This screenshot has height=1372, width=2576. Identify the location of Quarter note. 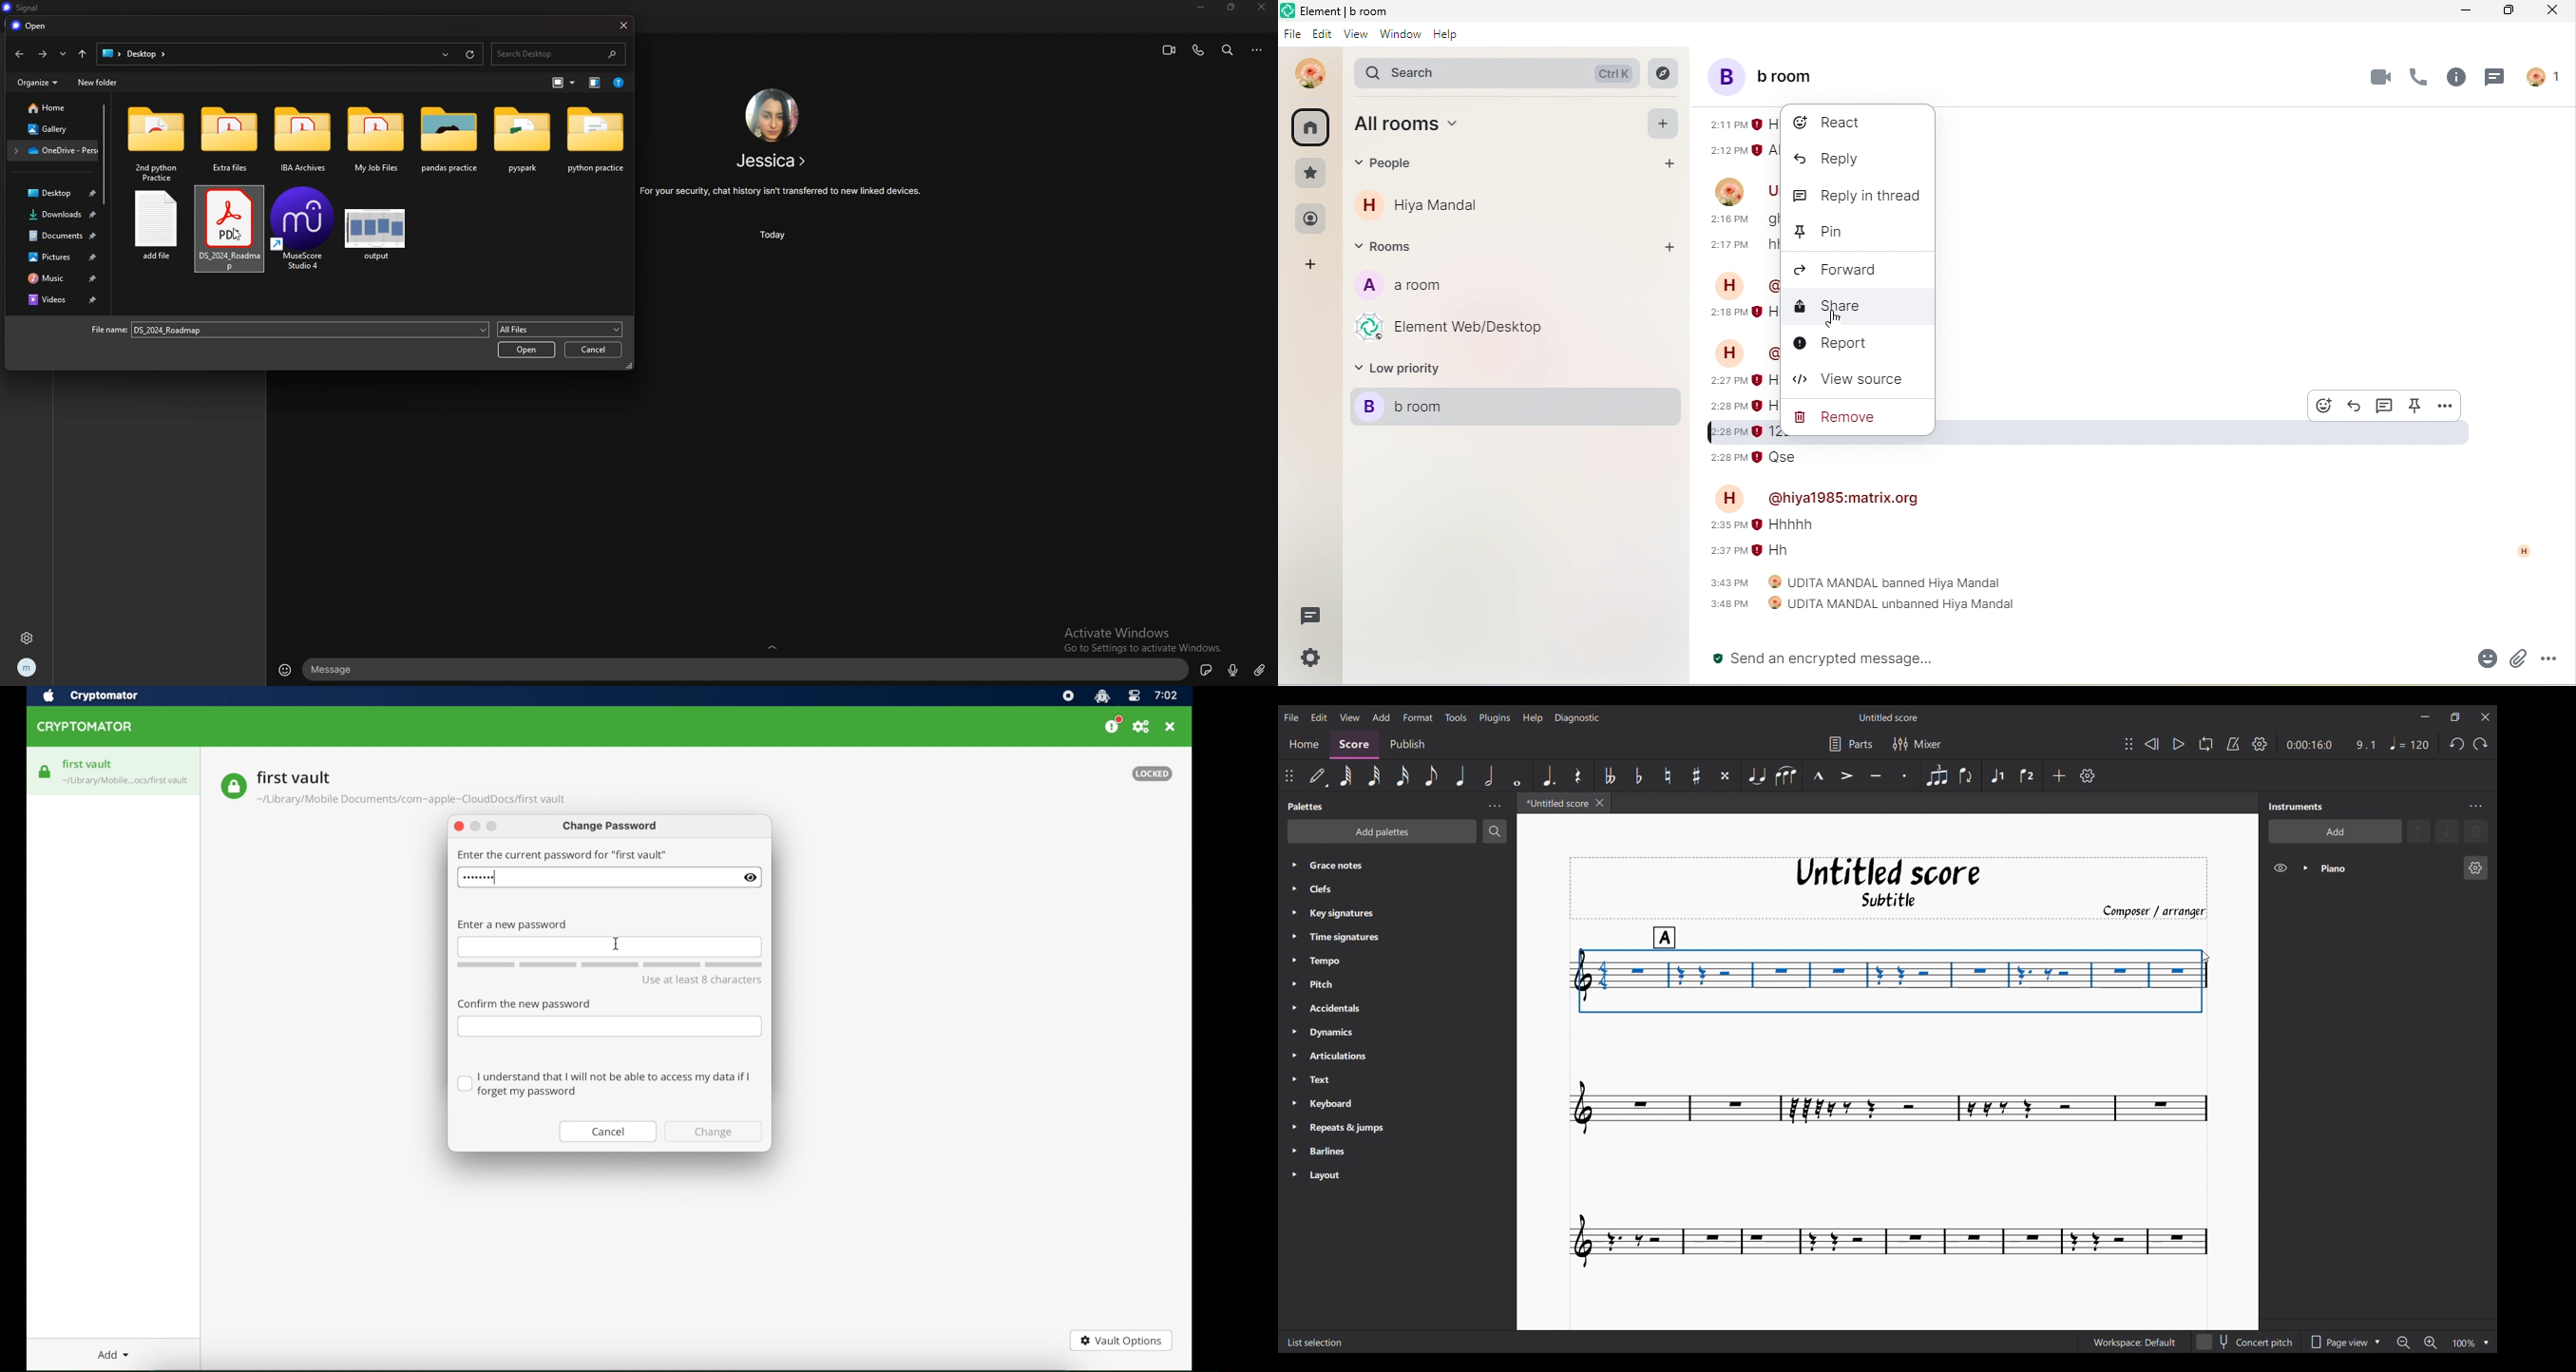
(2410, 743).